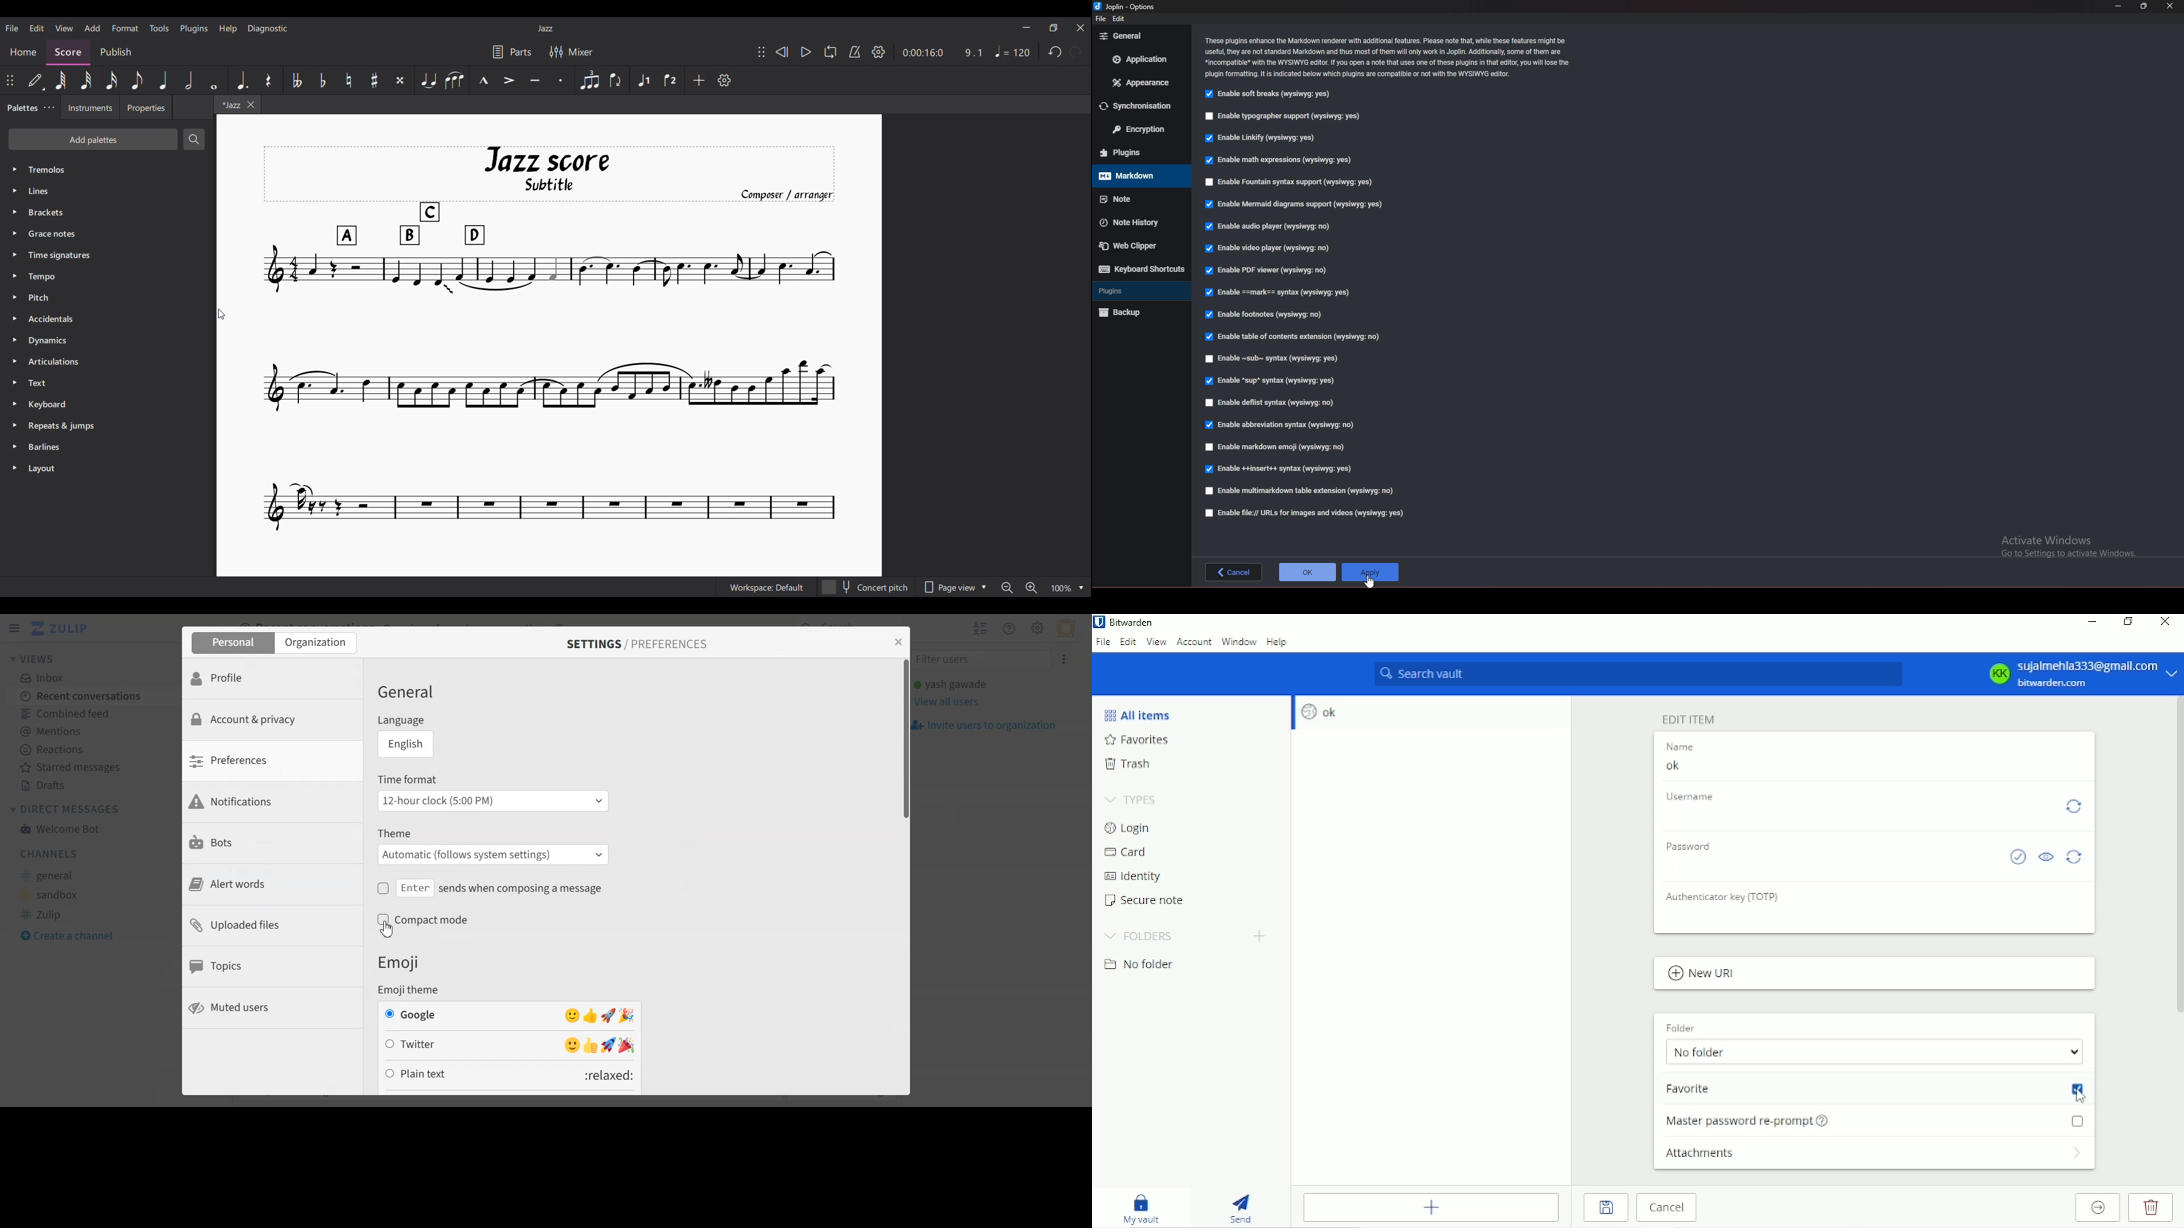  Describe the element at coordinates (317, 643) in the screenshot. I see `Organization` at that location.